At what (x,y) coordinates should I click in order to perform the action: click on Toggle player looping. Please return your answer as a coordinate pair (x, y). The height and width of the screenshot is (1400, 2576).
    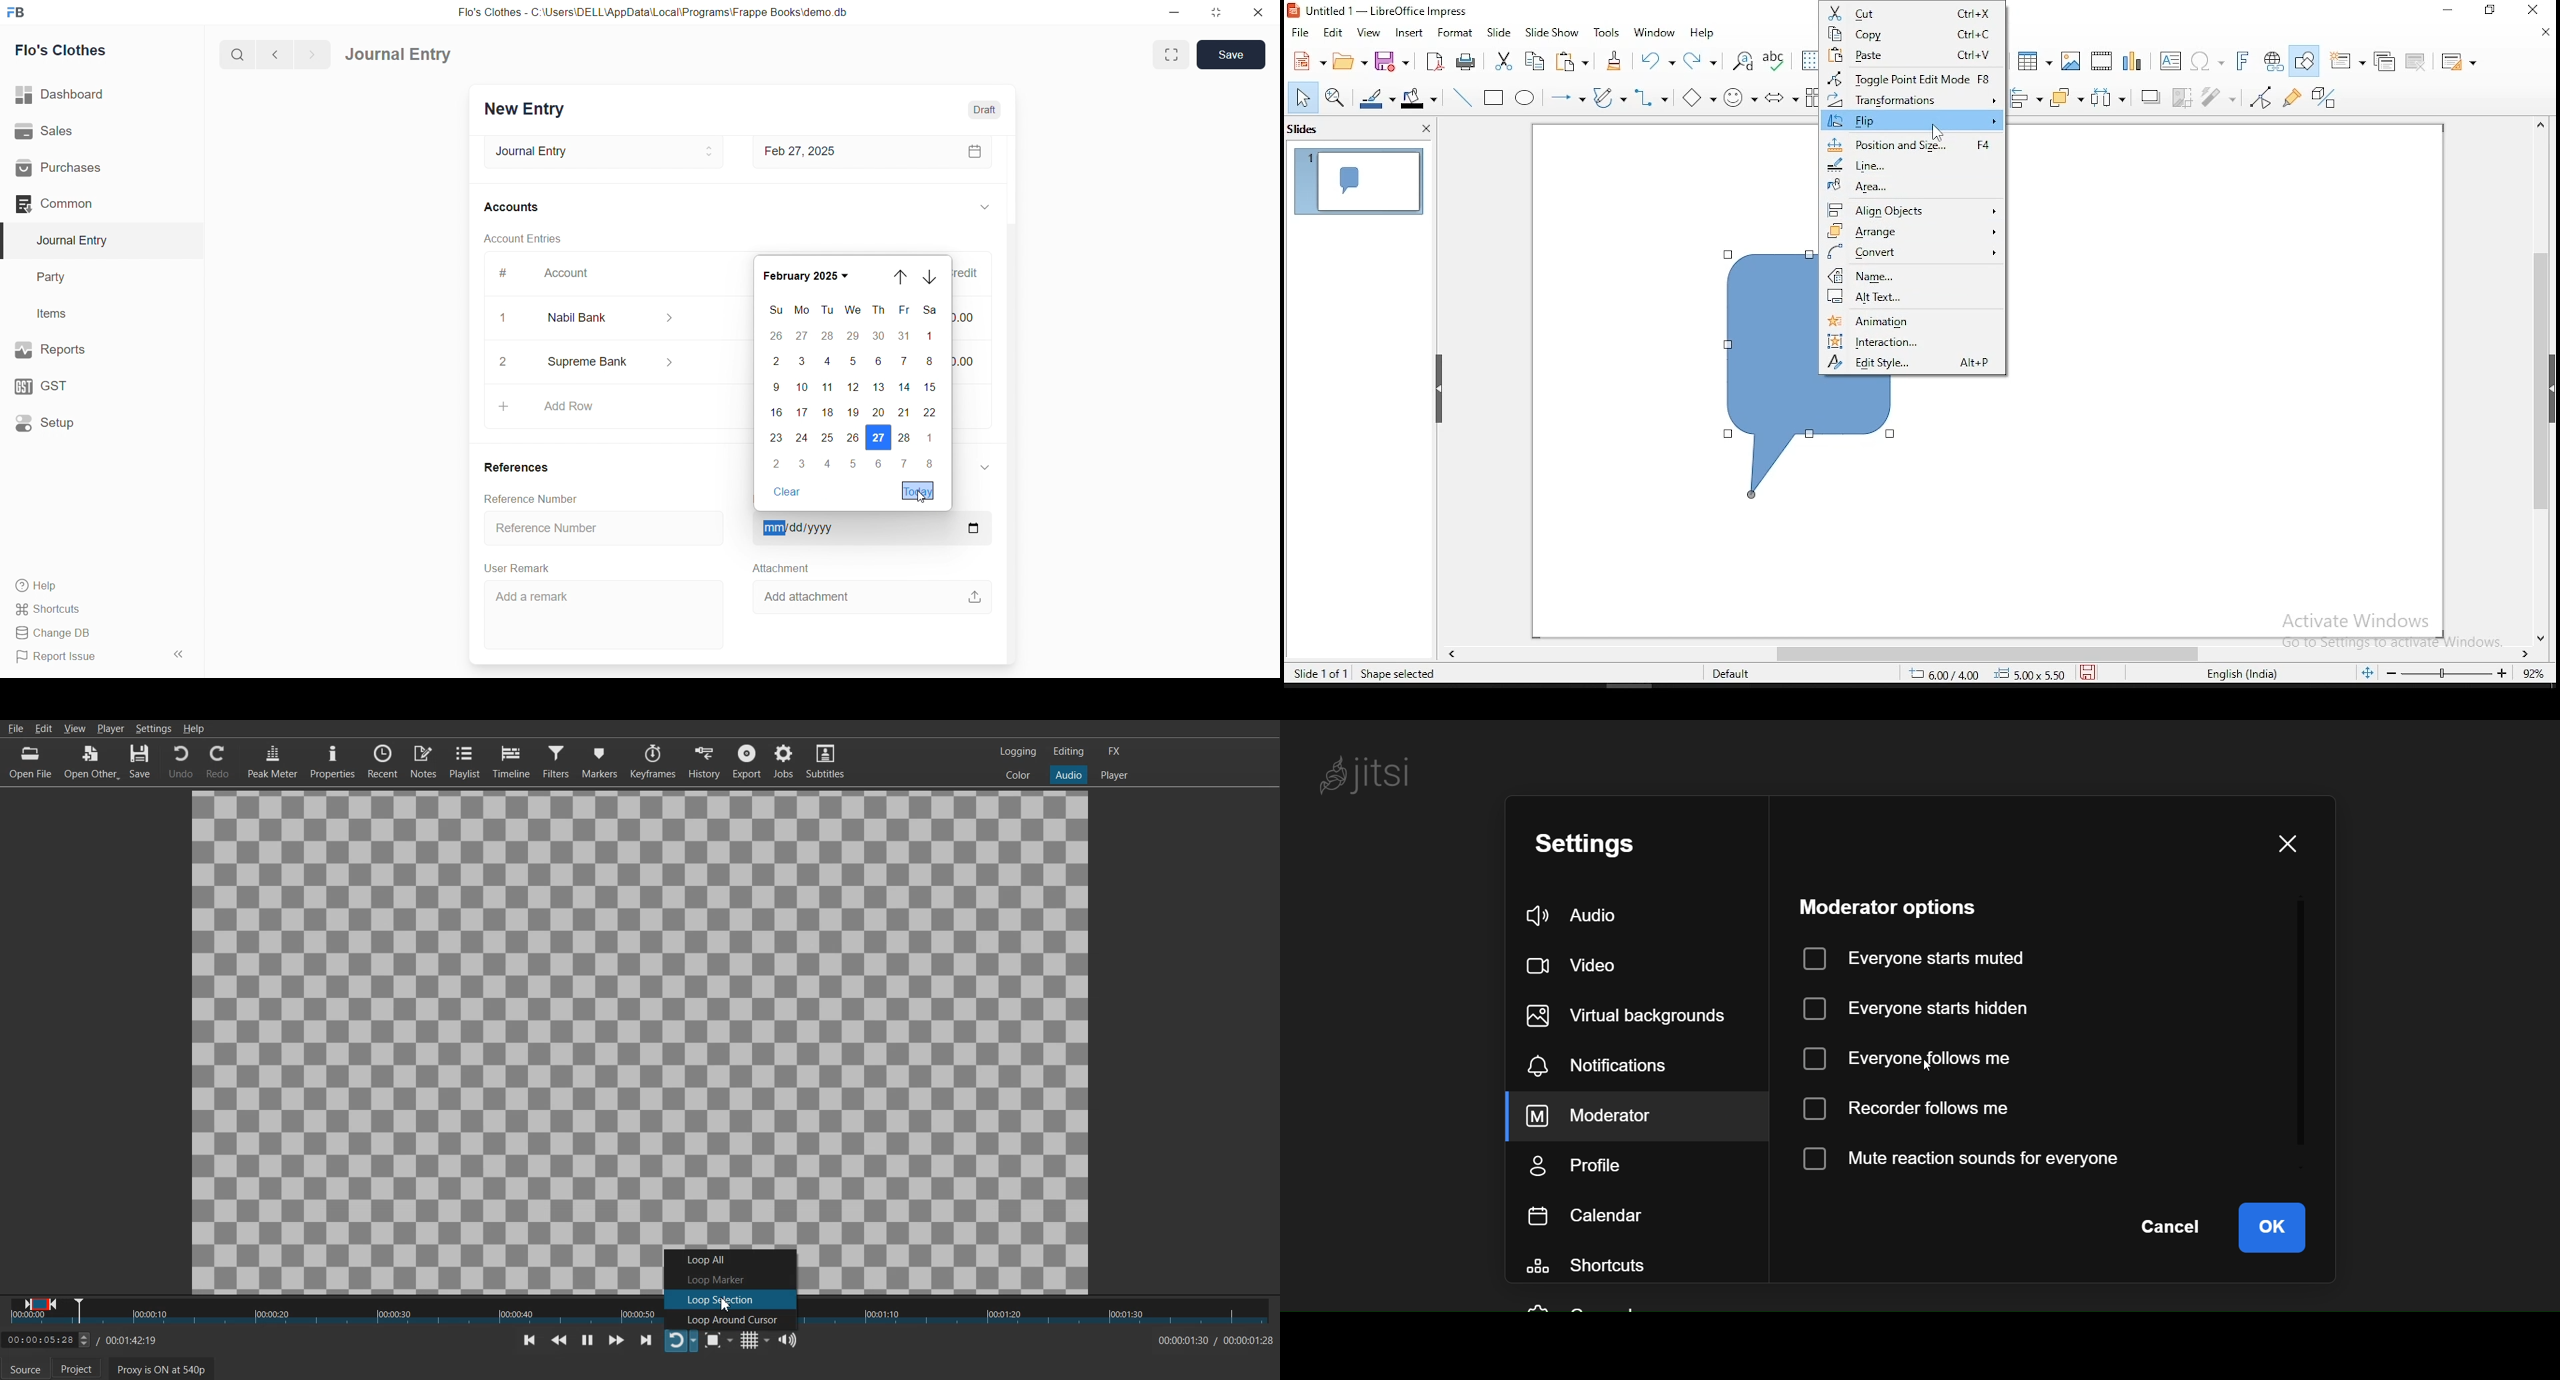
    Looking at the image, I should click on (681, 1341).